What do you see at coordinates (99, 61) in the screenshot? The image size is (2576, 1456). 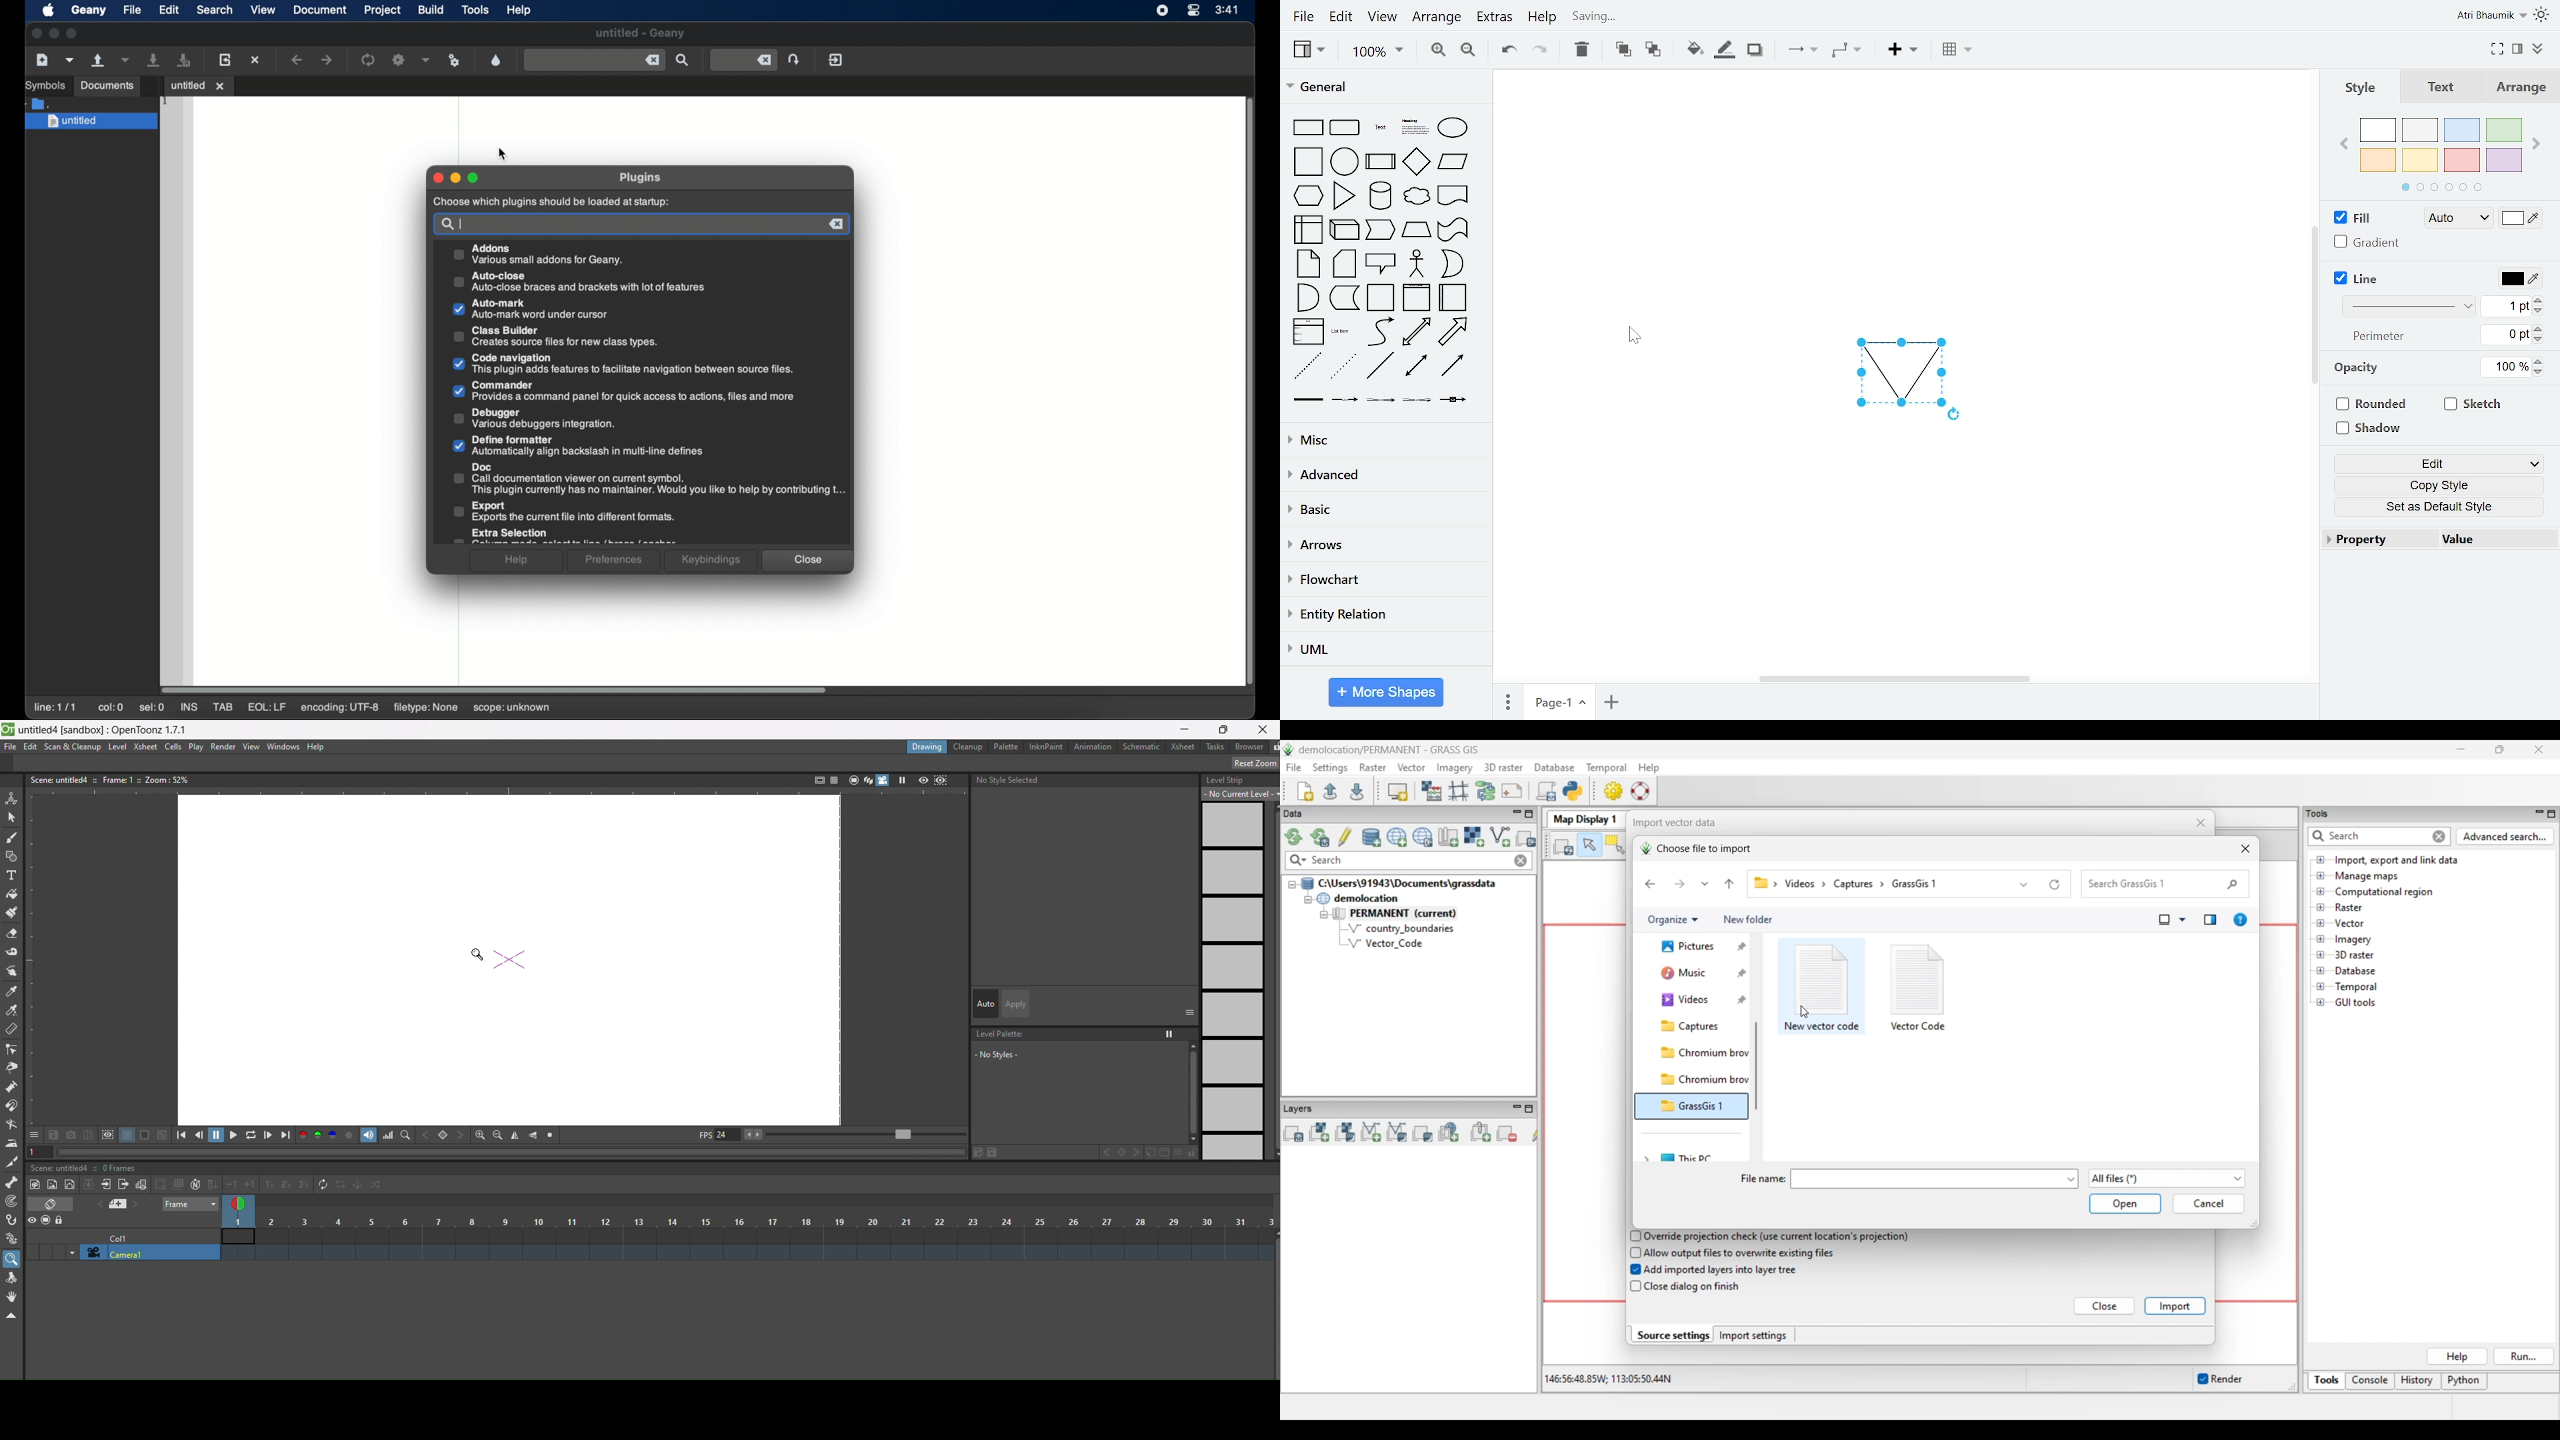 I see `open an existing file` at bounding box center [99, 61].